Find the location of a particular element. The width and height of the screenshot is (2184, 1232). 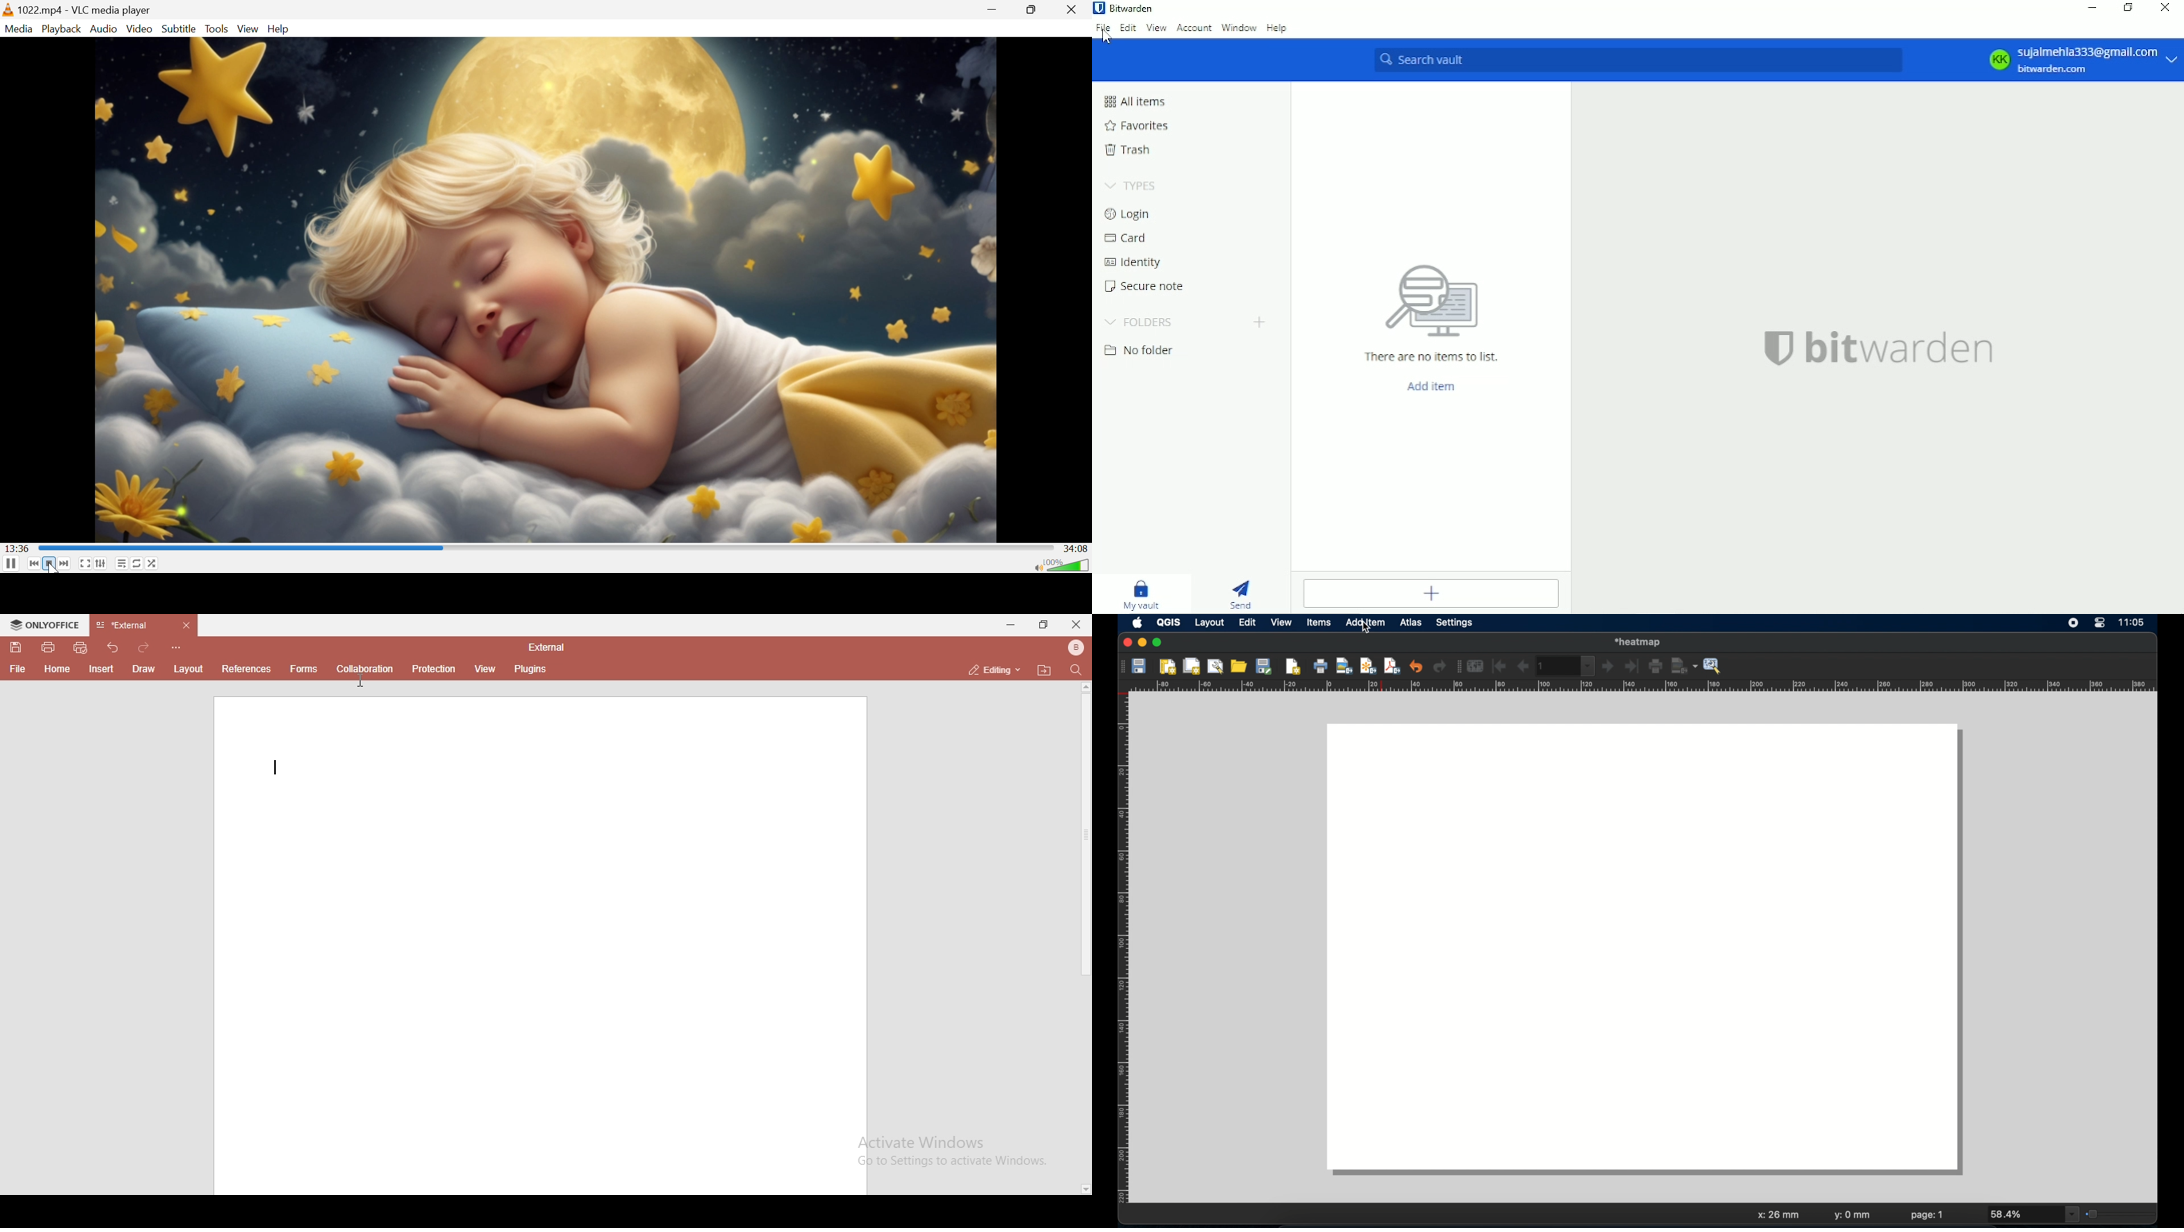

Toggle the video in fullscreen is located at coordinates (85, 563).